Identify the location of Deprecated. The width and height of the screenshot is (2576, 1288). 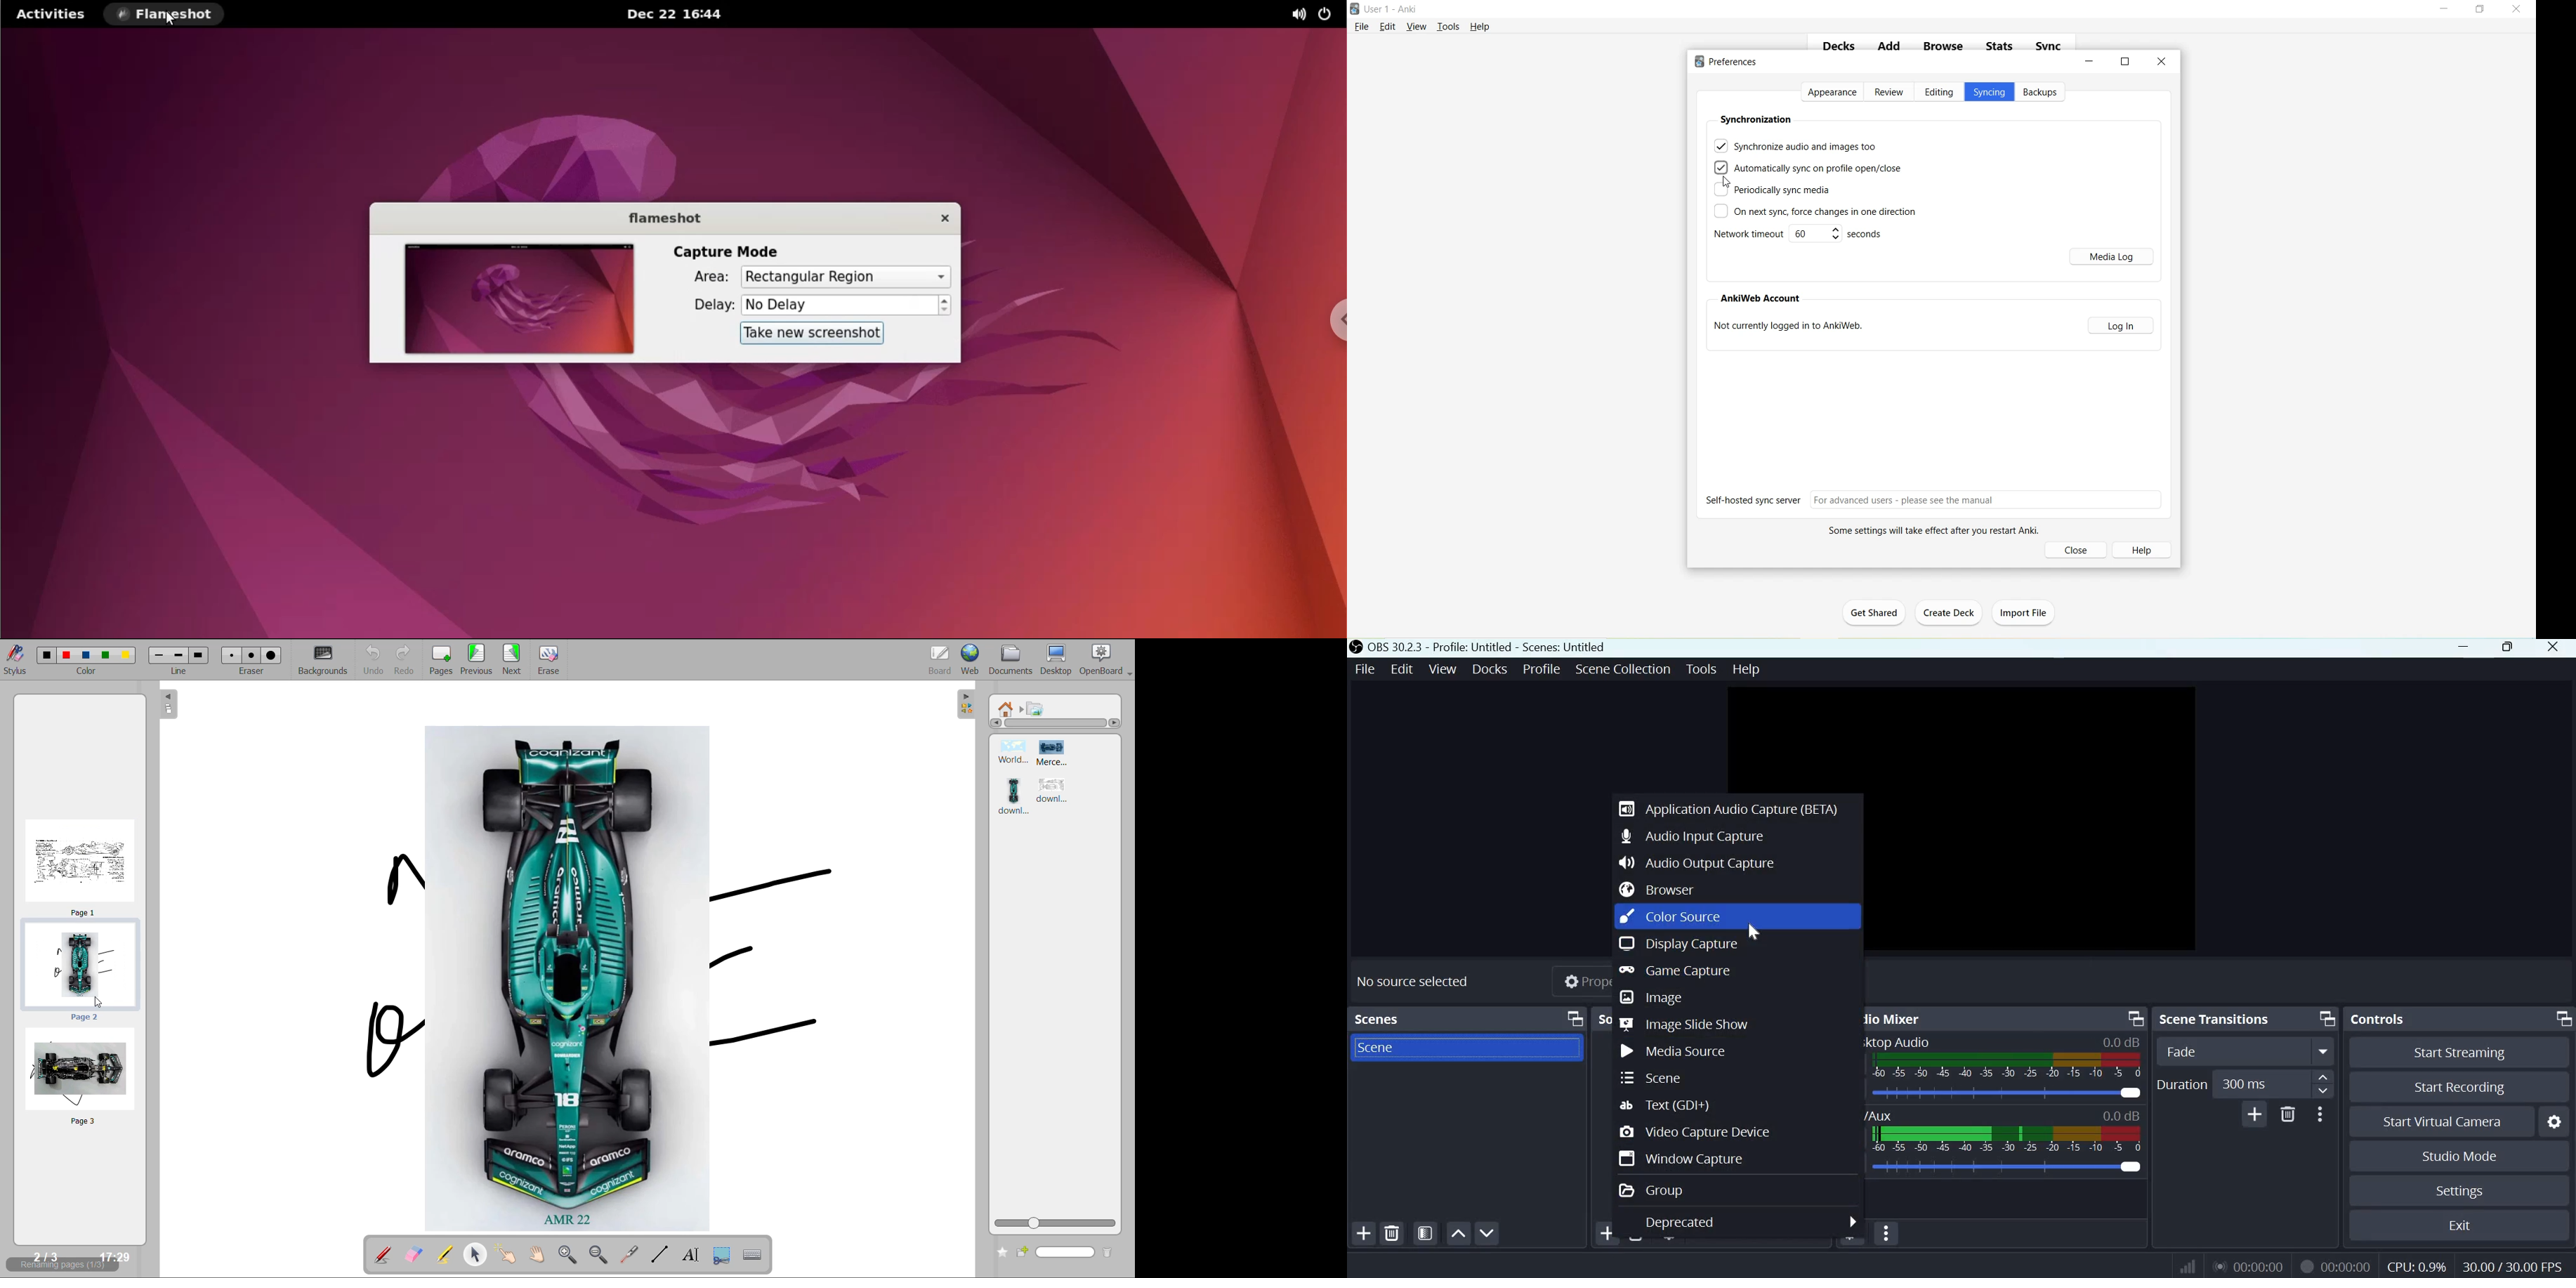
(1682, 1224).